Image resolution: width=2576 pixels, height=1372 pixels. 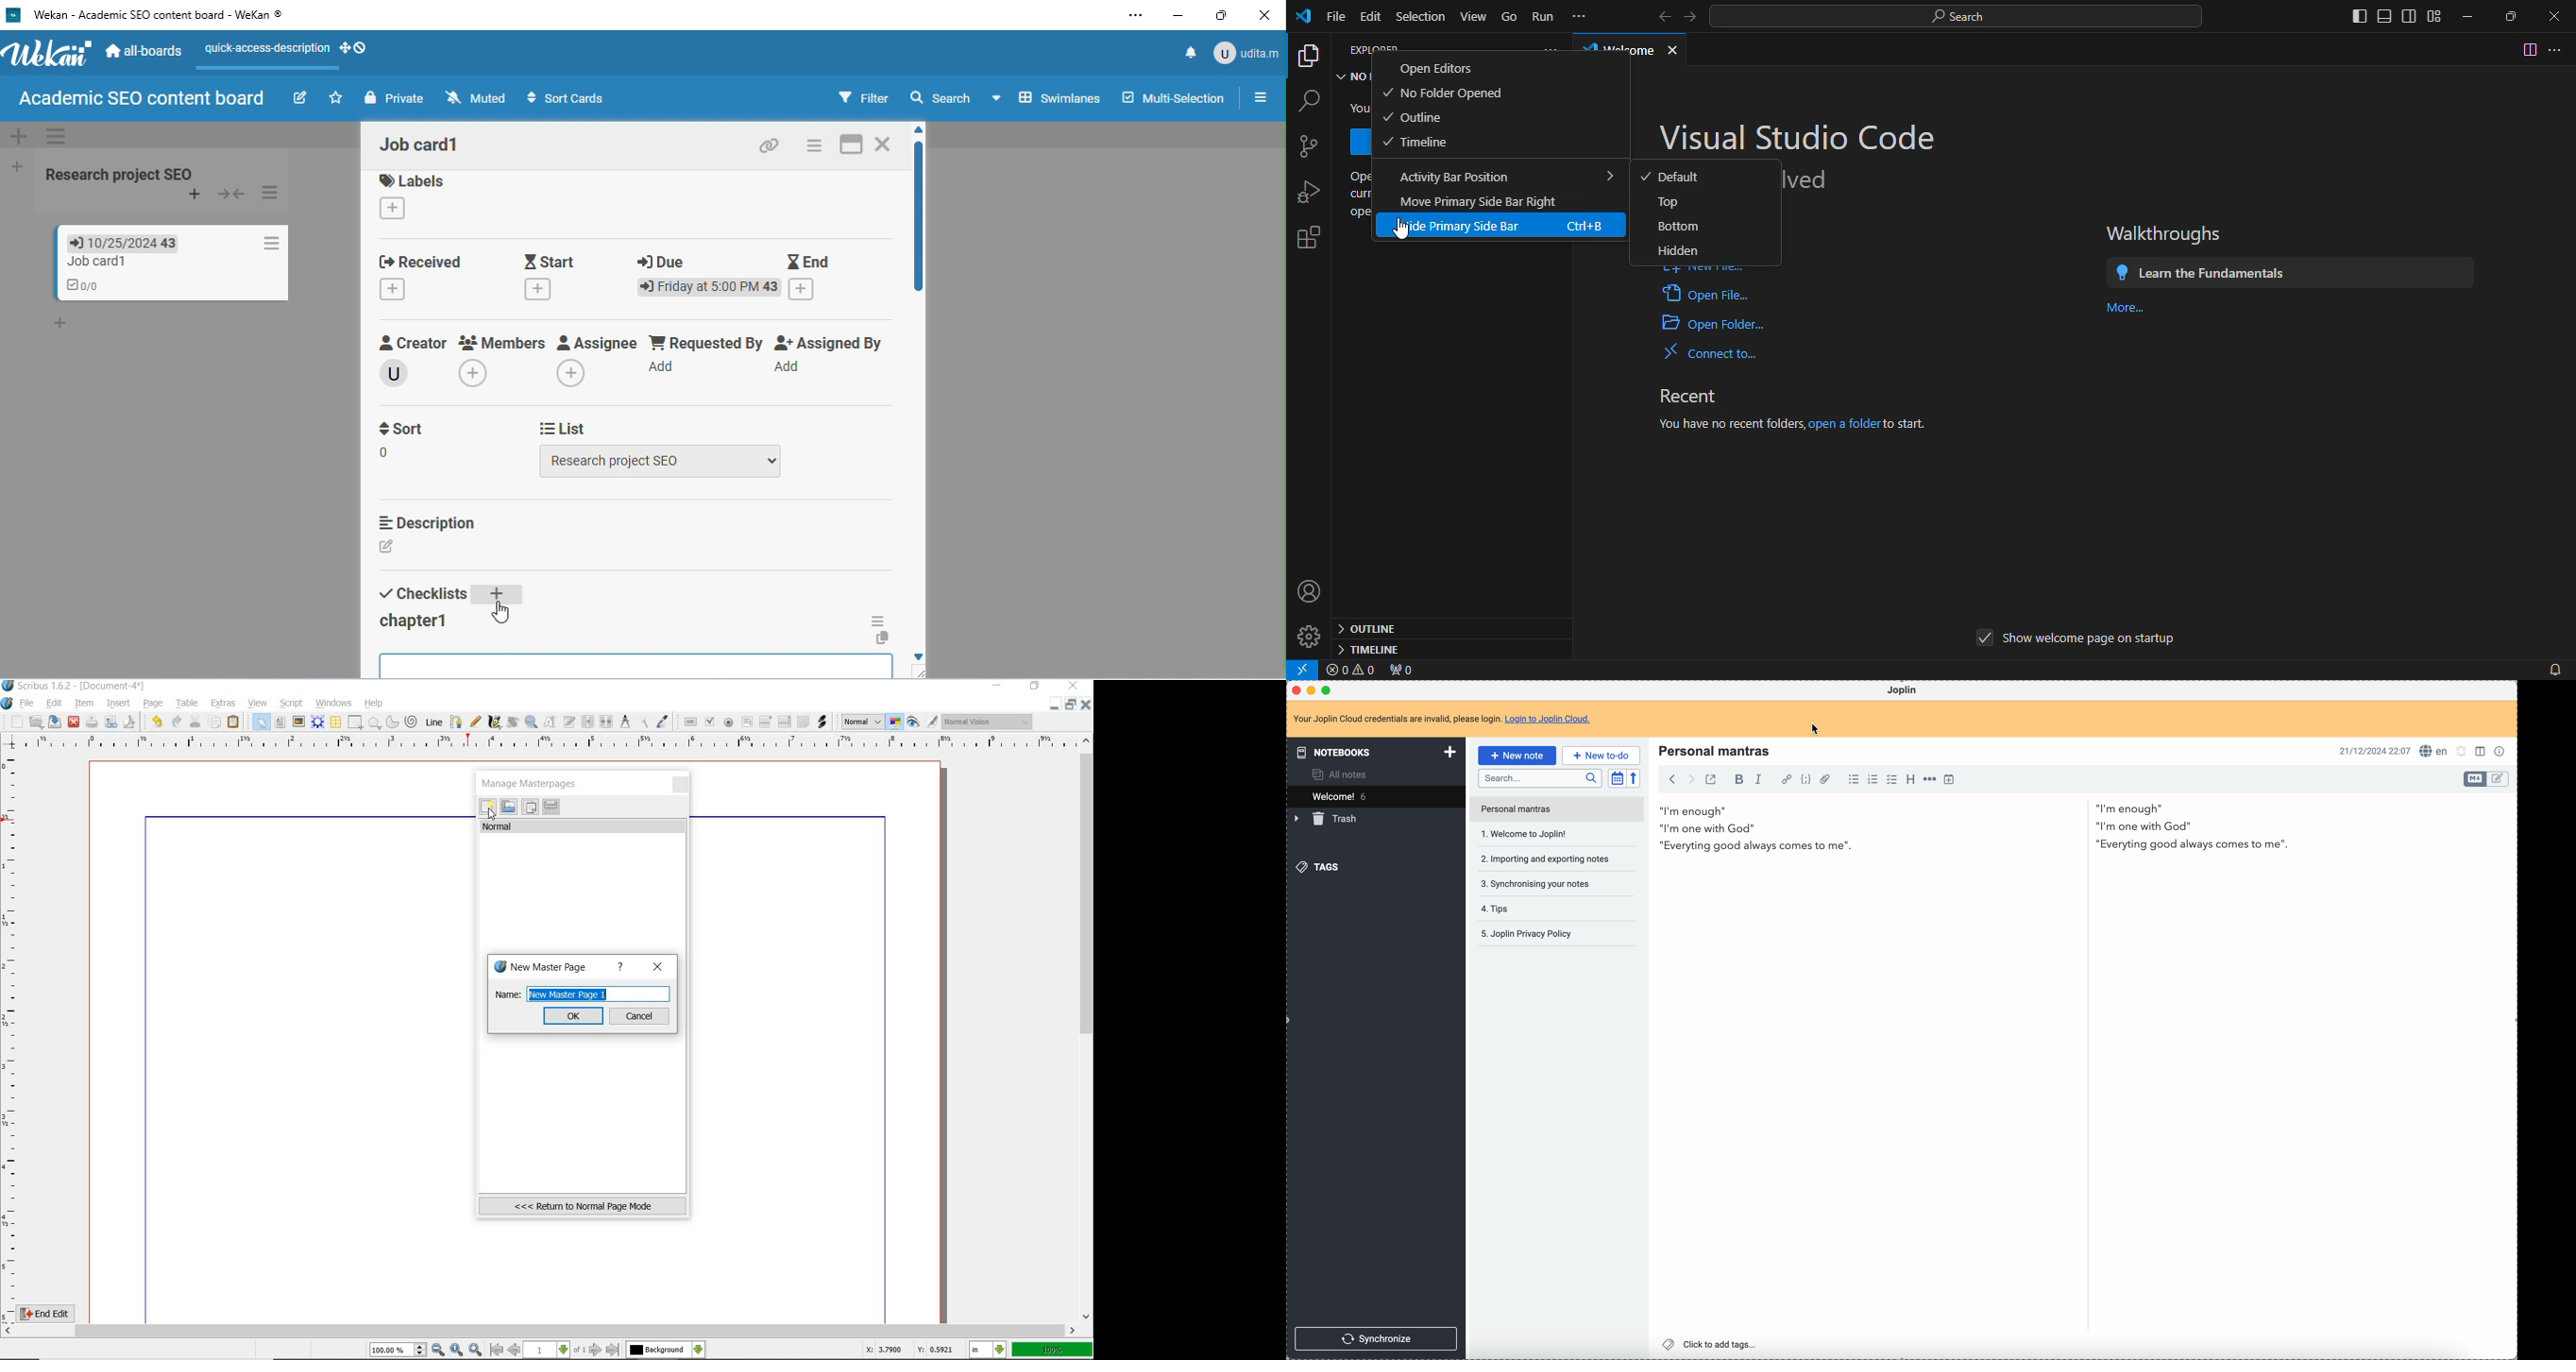 I want to click on link text frames, so click(x=587, y=721).